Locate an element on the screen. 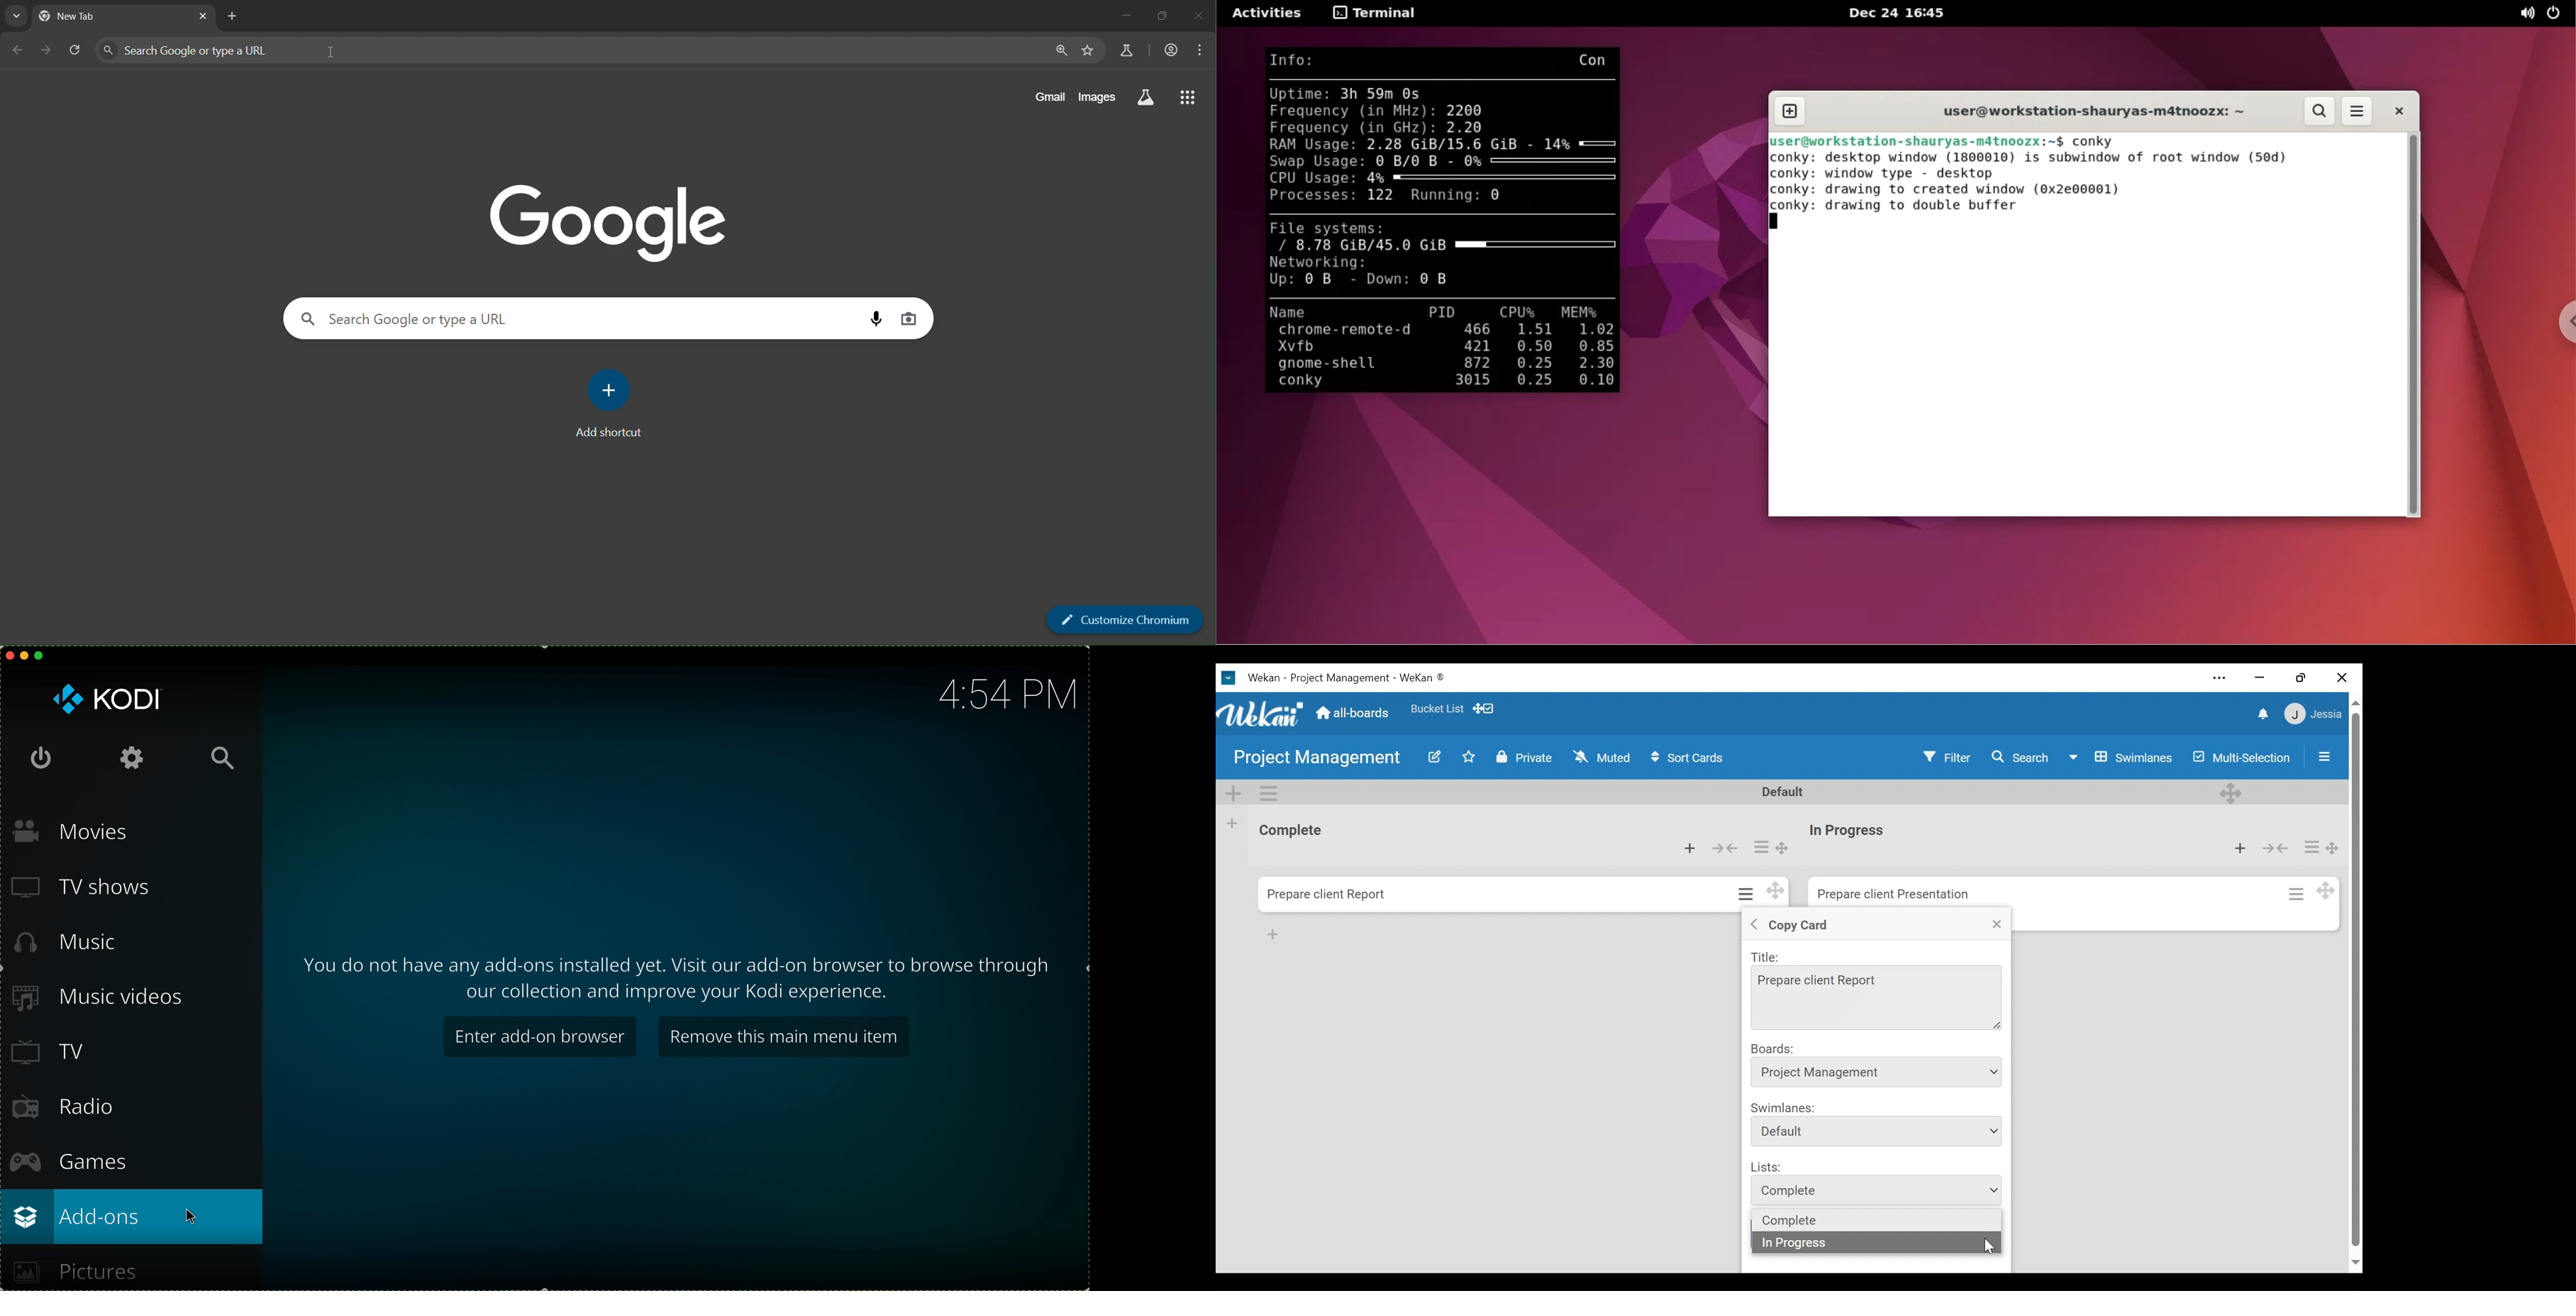 The width and height of the screenshot is (2576, 1316). bookmark page is located at coordinates (1089, 51).